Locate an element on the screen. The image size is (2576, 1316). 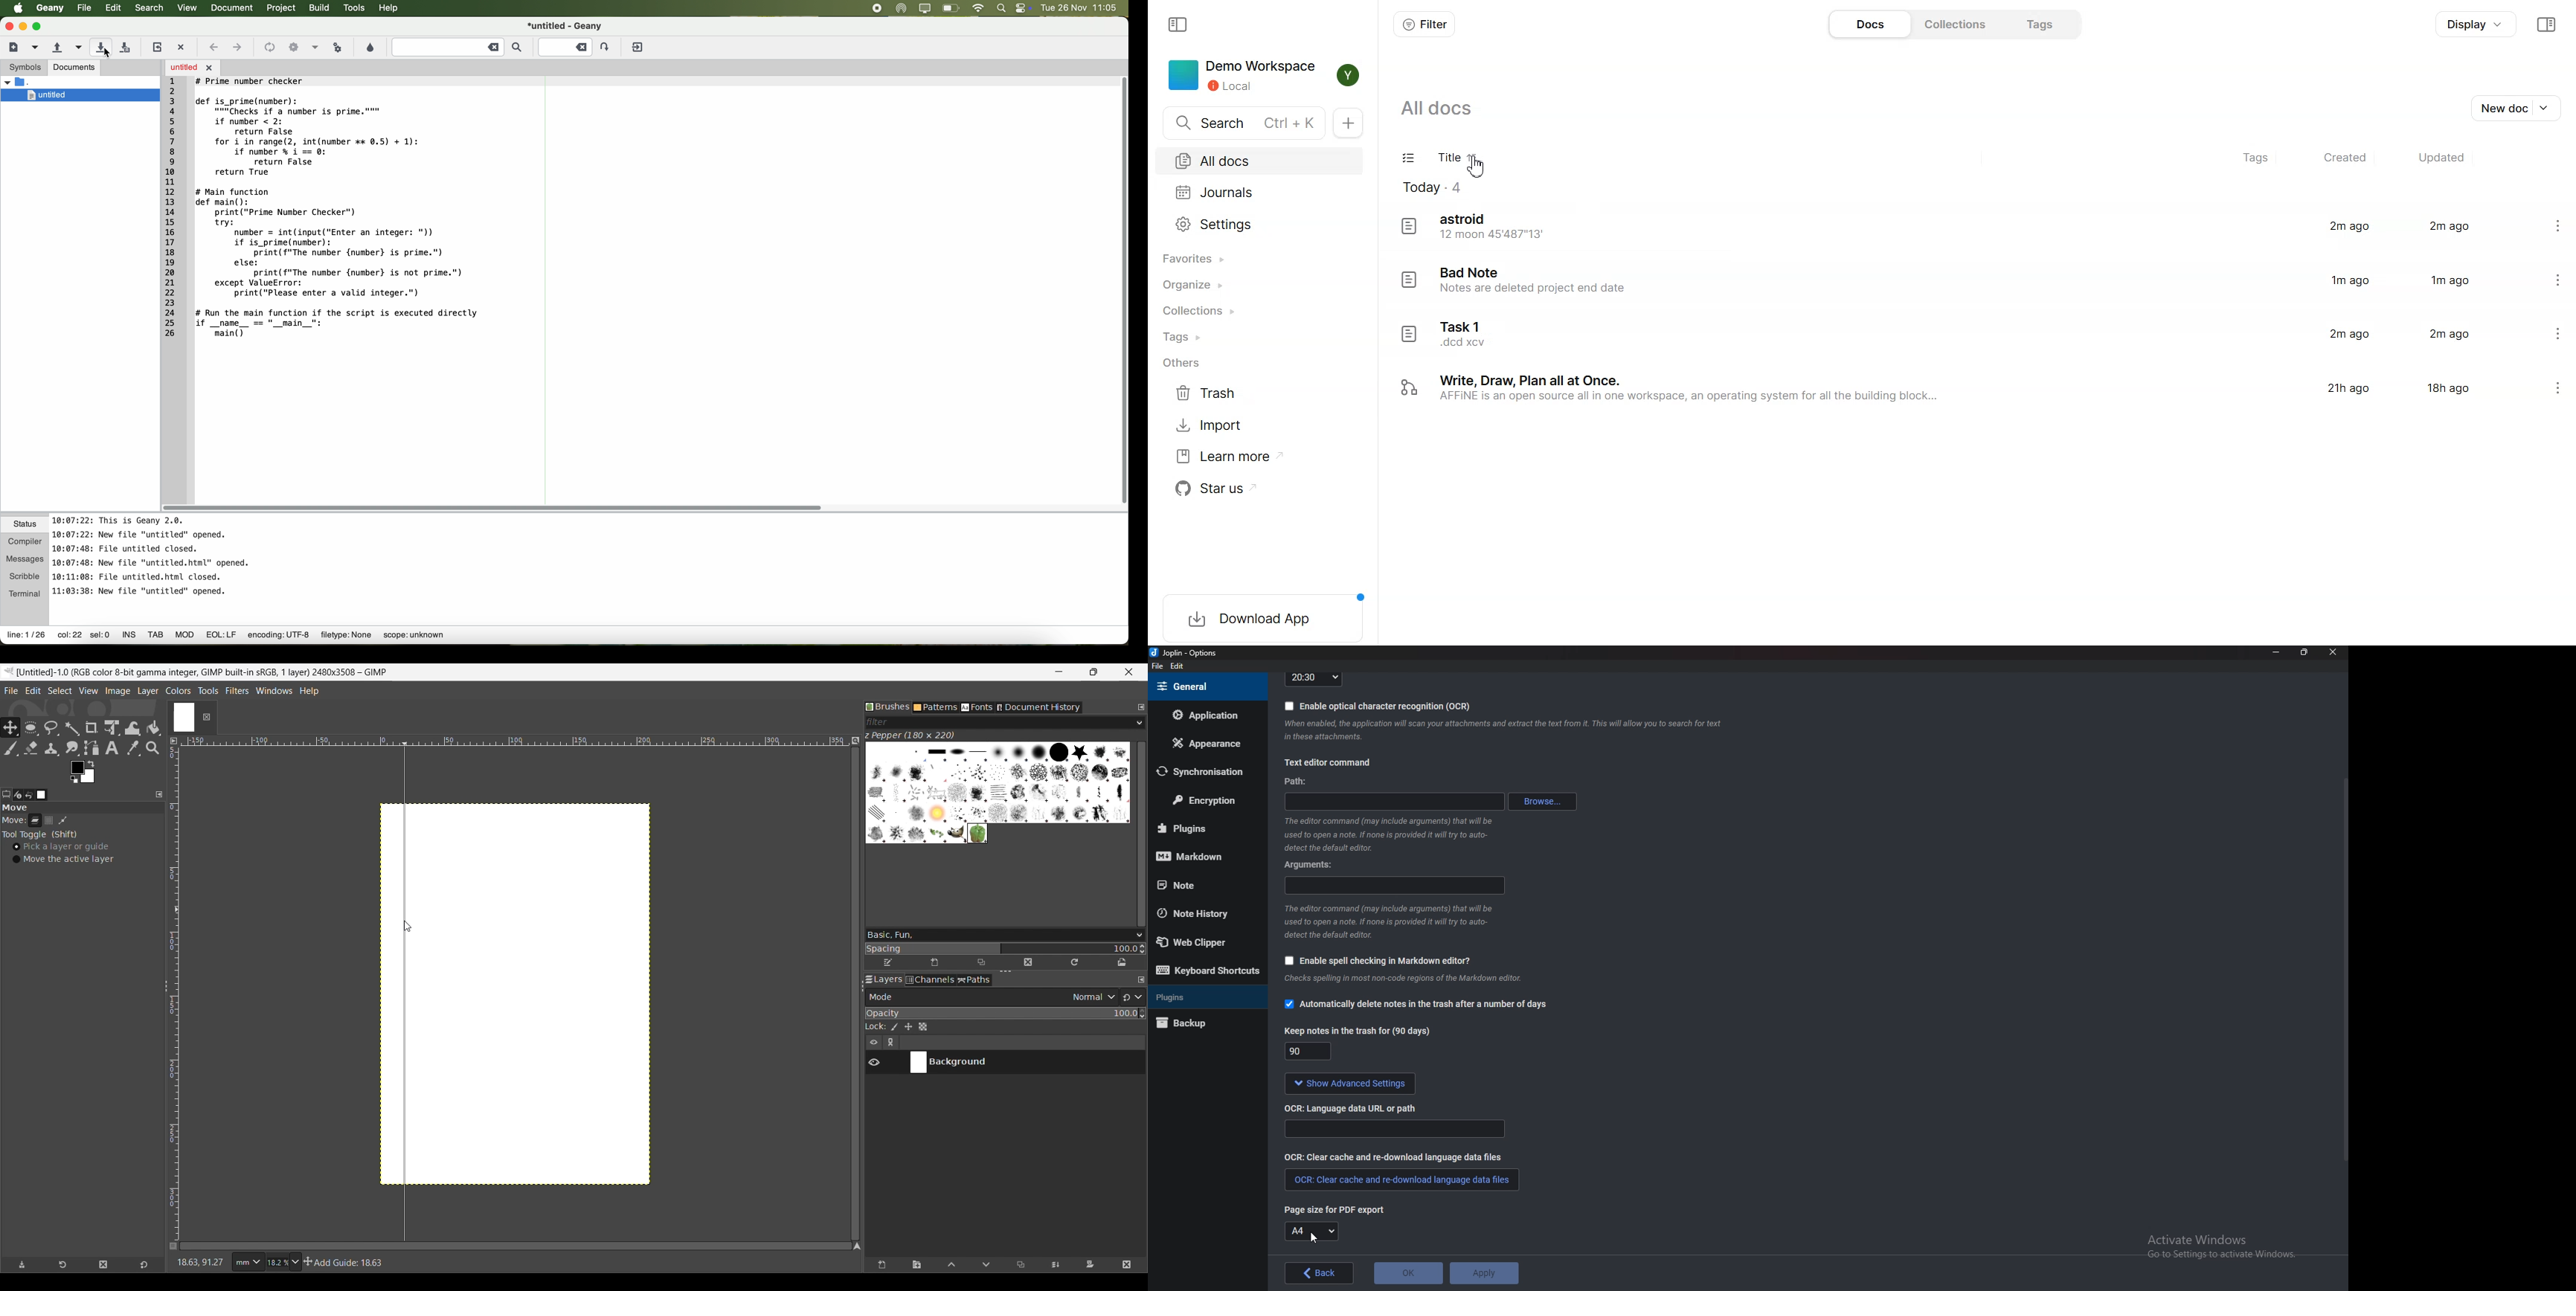
Software logo is located at coordinates (9, 671).